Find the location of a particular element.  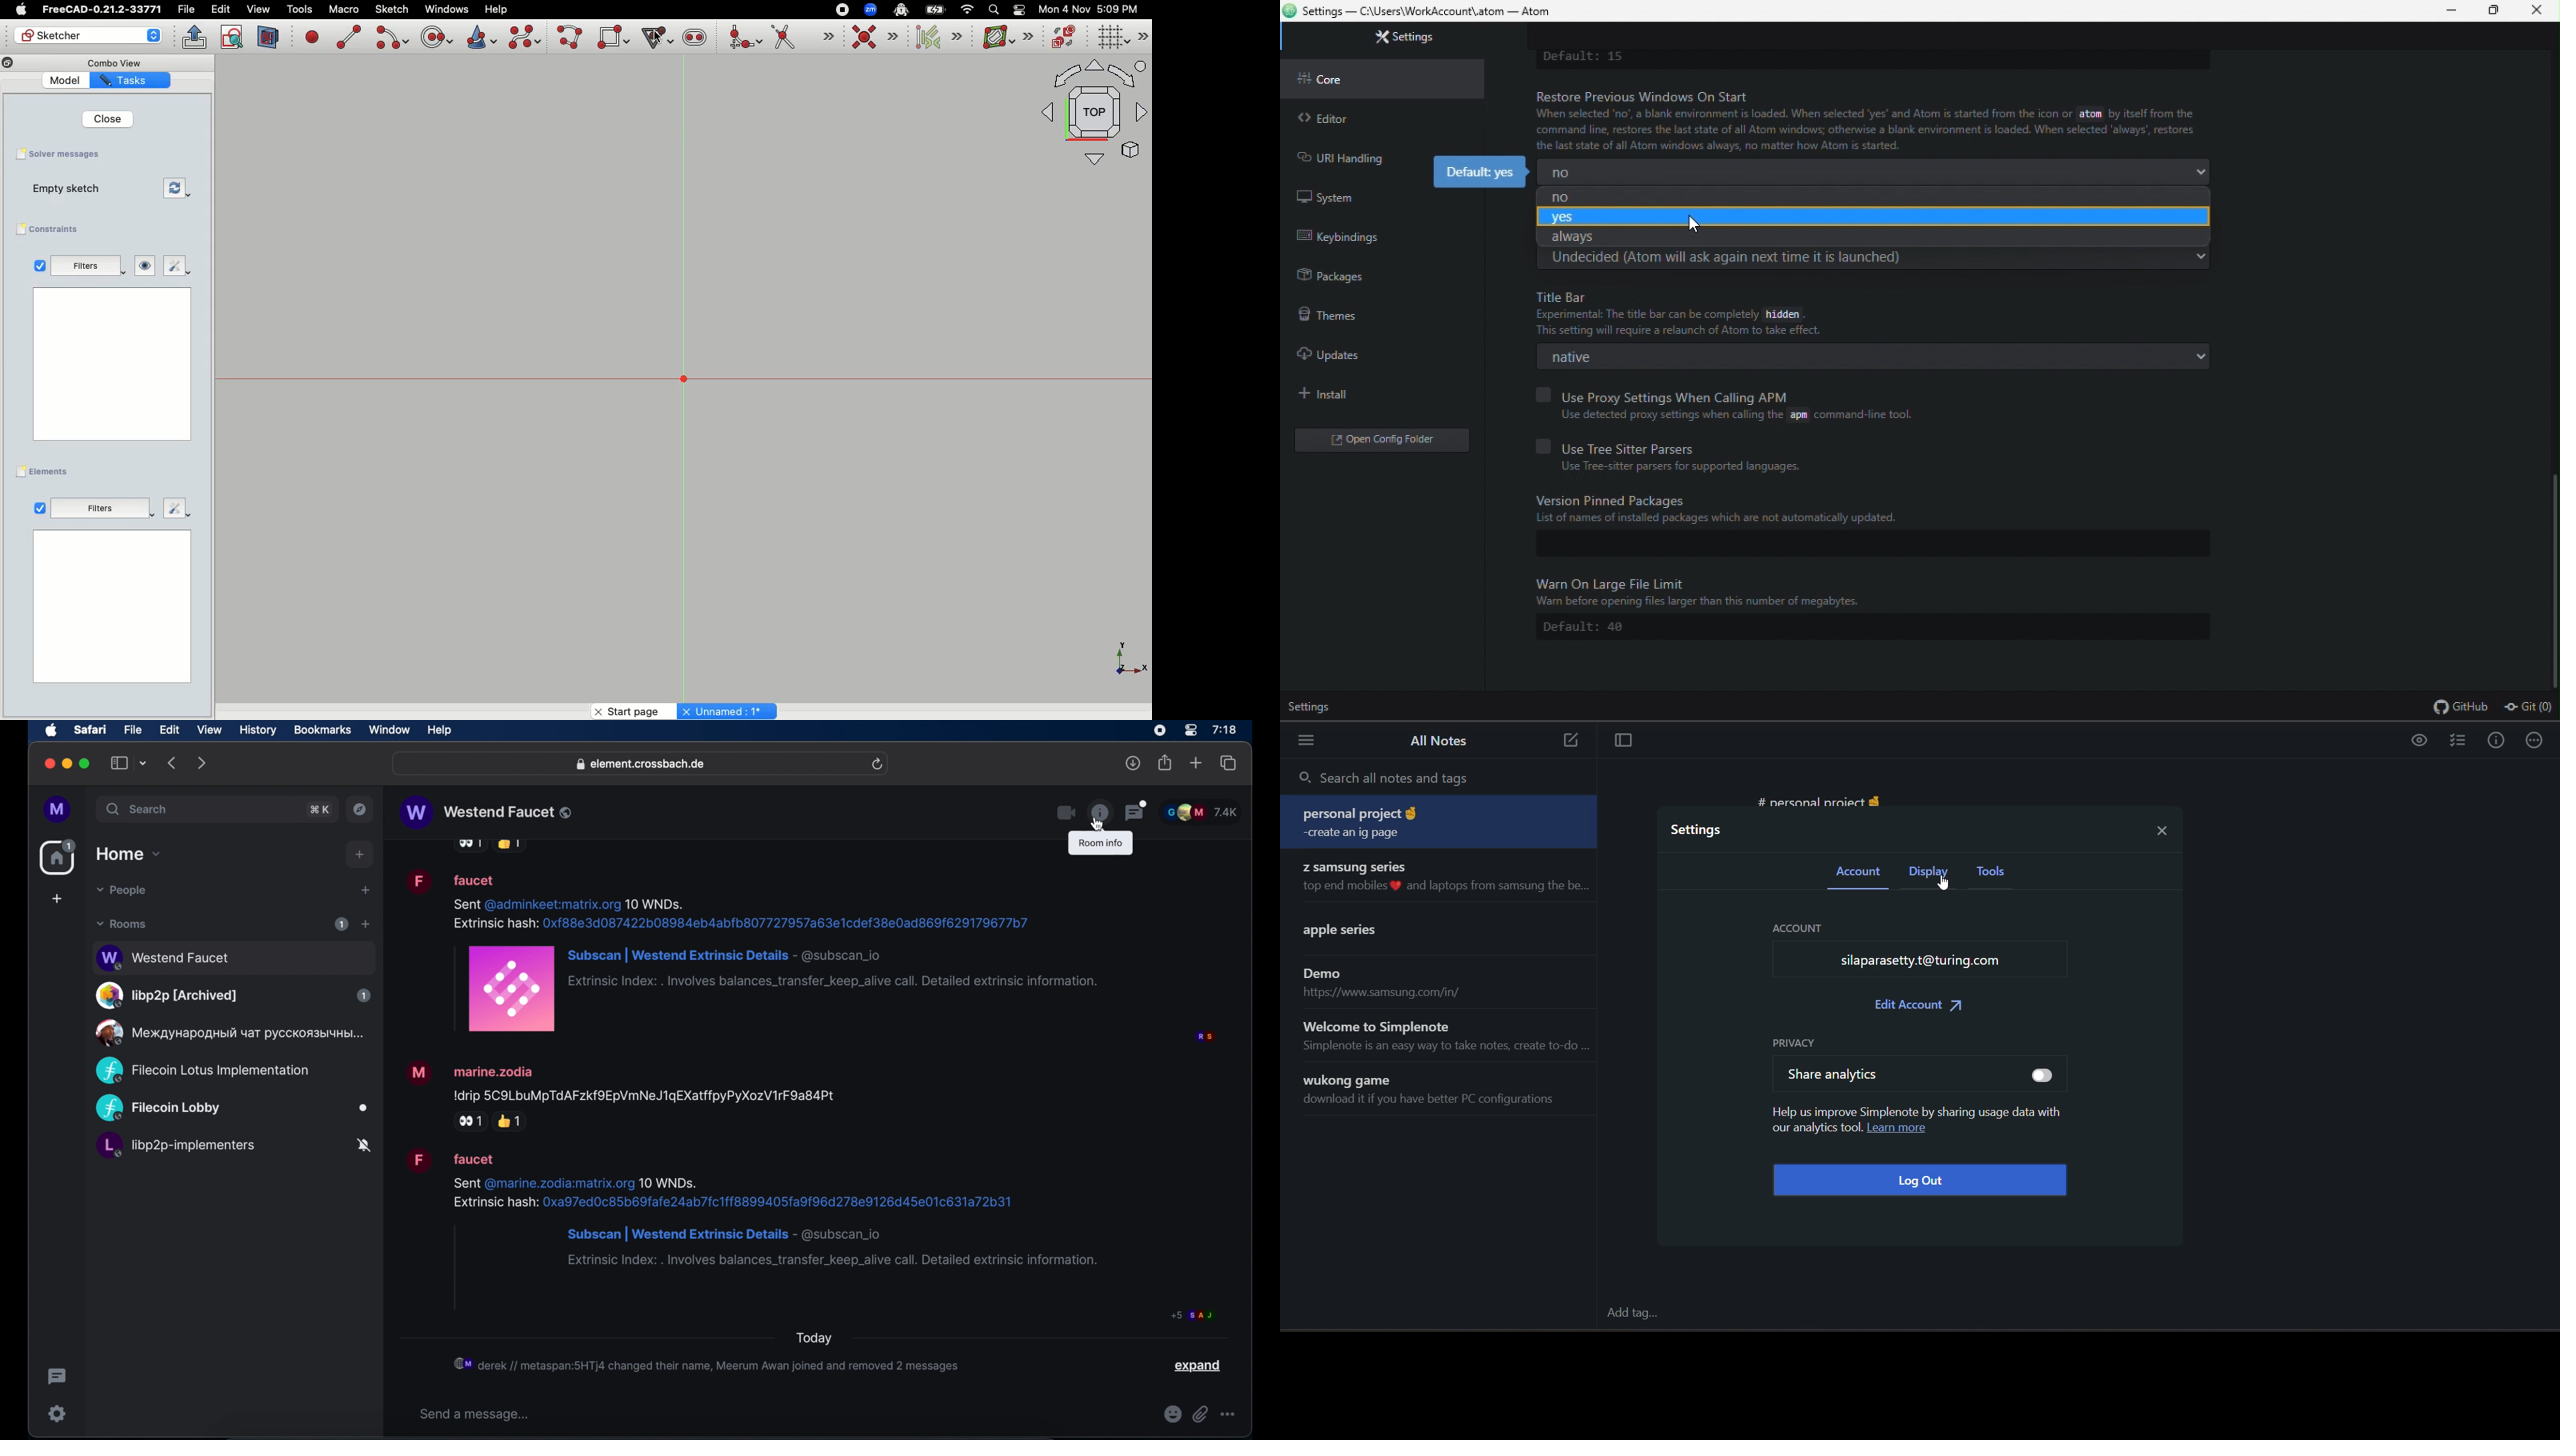

Model is located at coordinates (67, 82).